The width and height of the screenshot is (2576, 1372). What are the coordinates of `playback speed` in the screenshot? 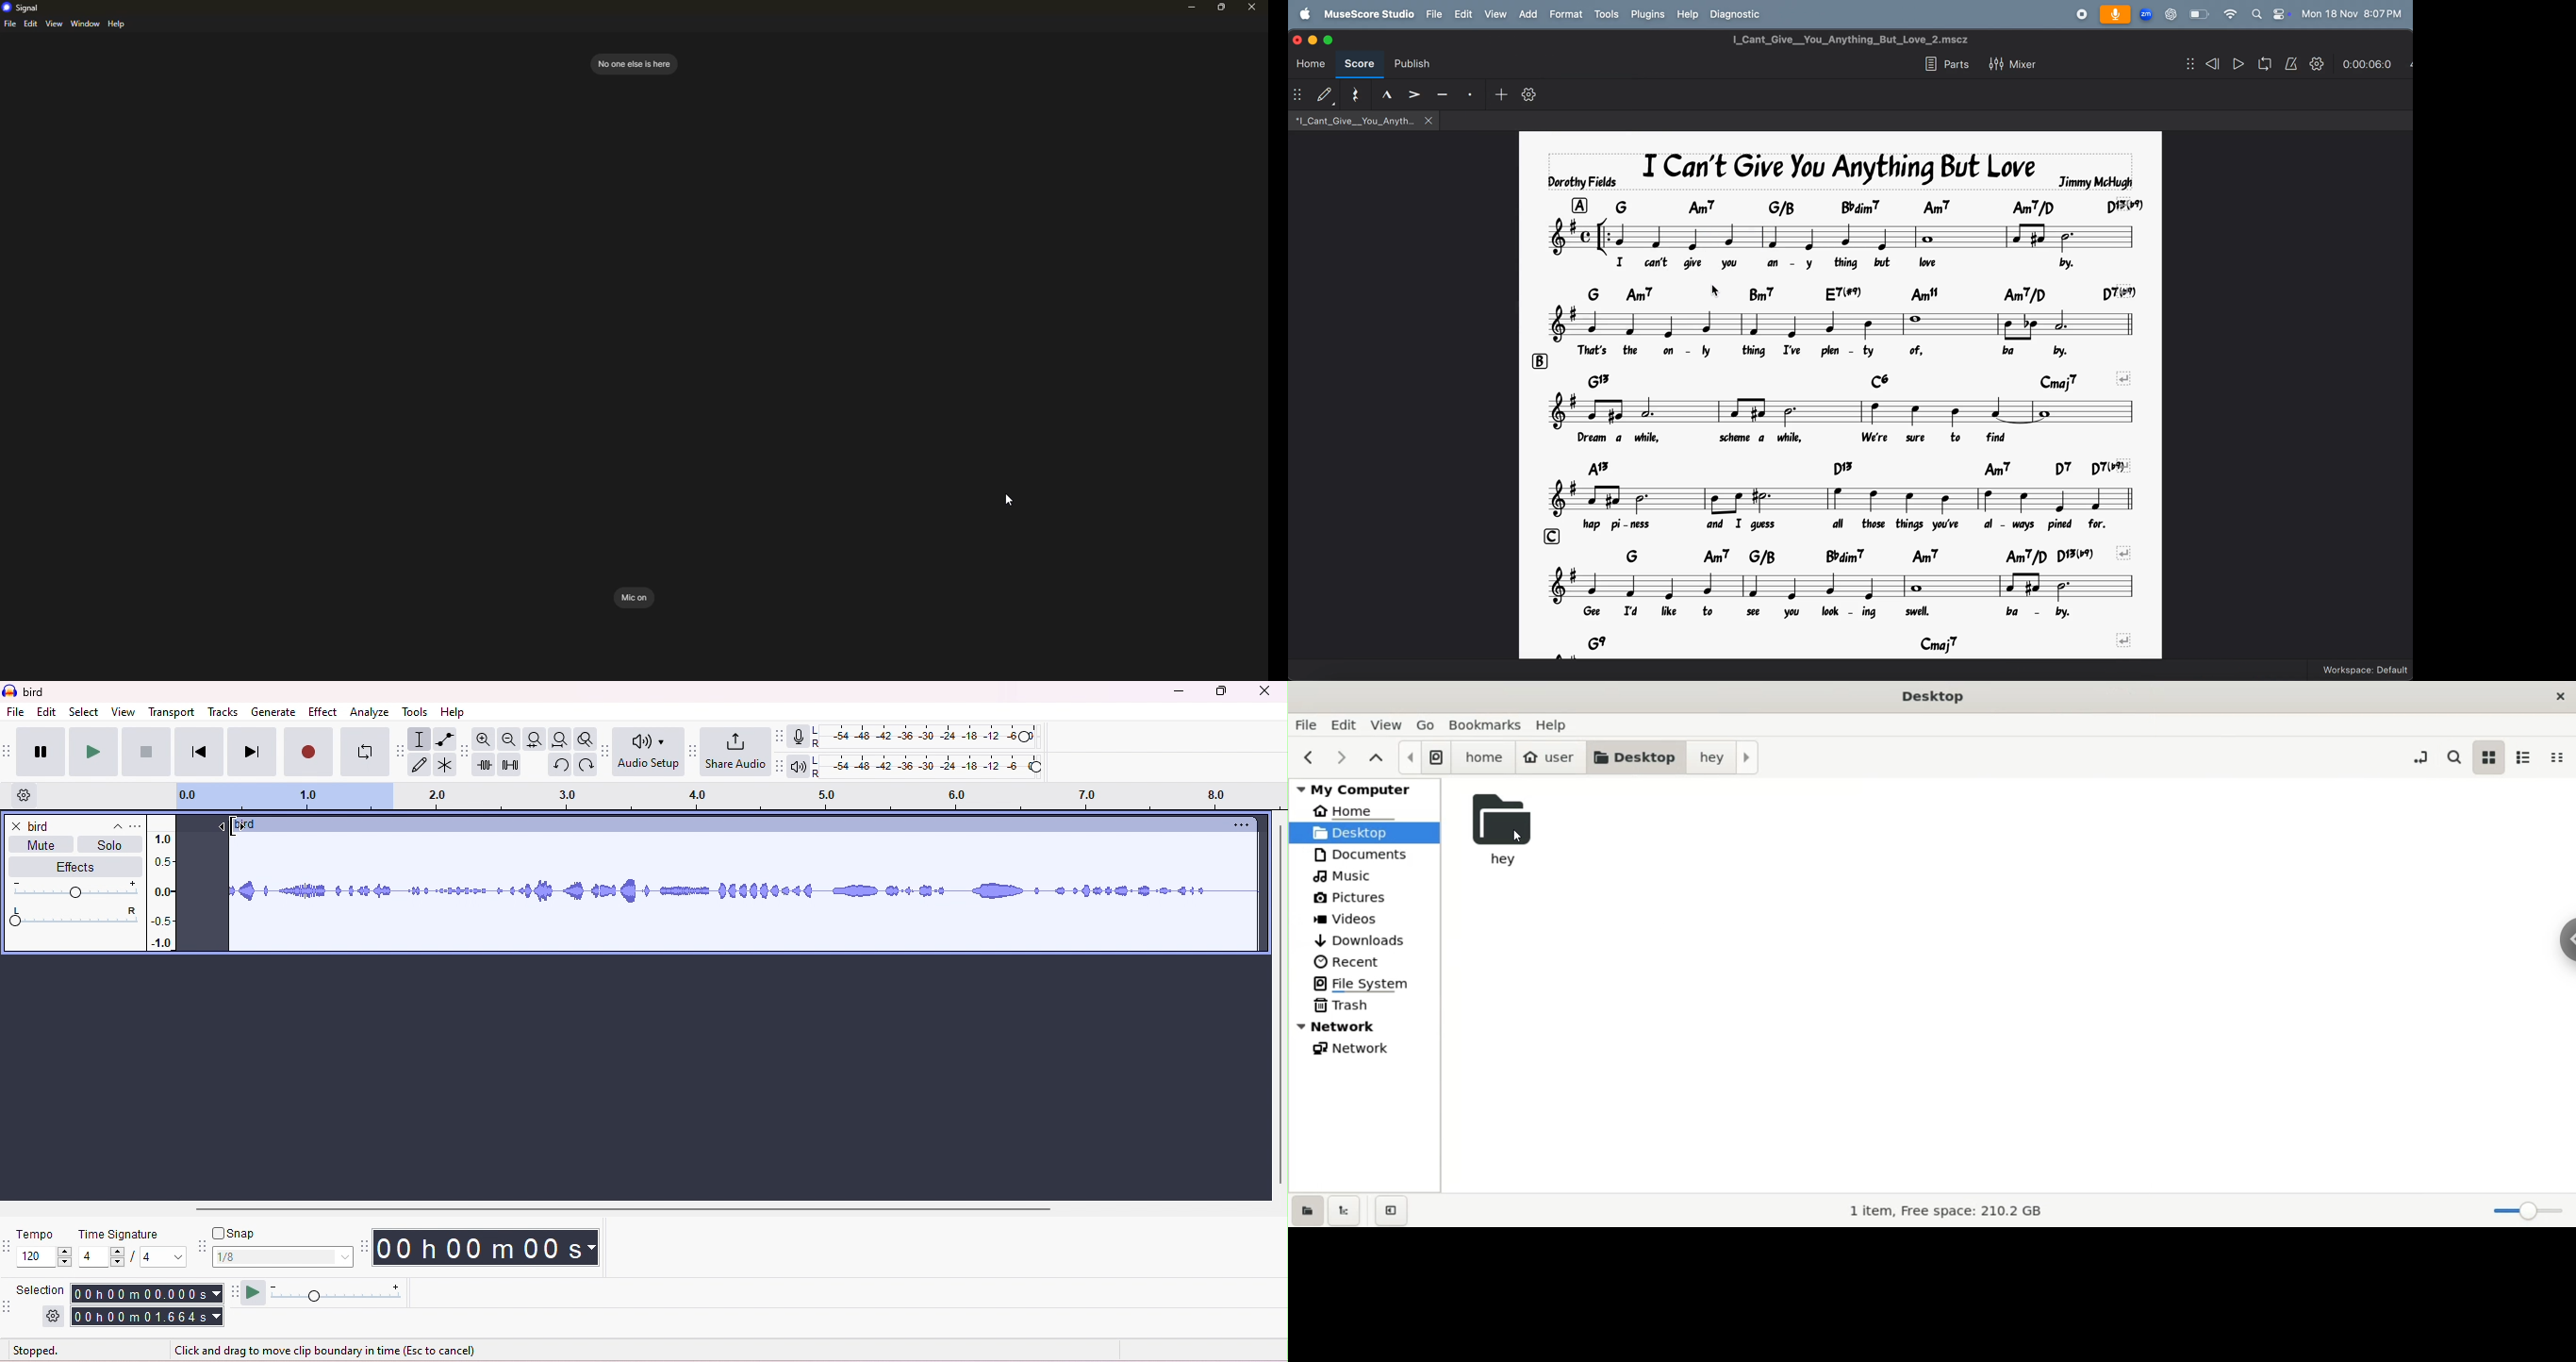 It's located at (337, 1294).